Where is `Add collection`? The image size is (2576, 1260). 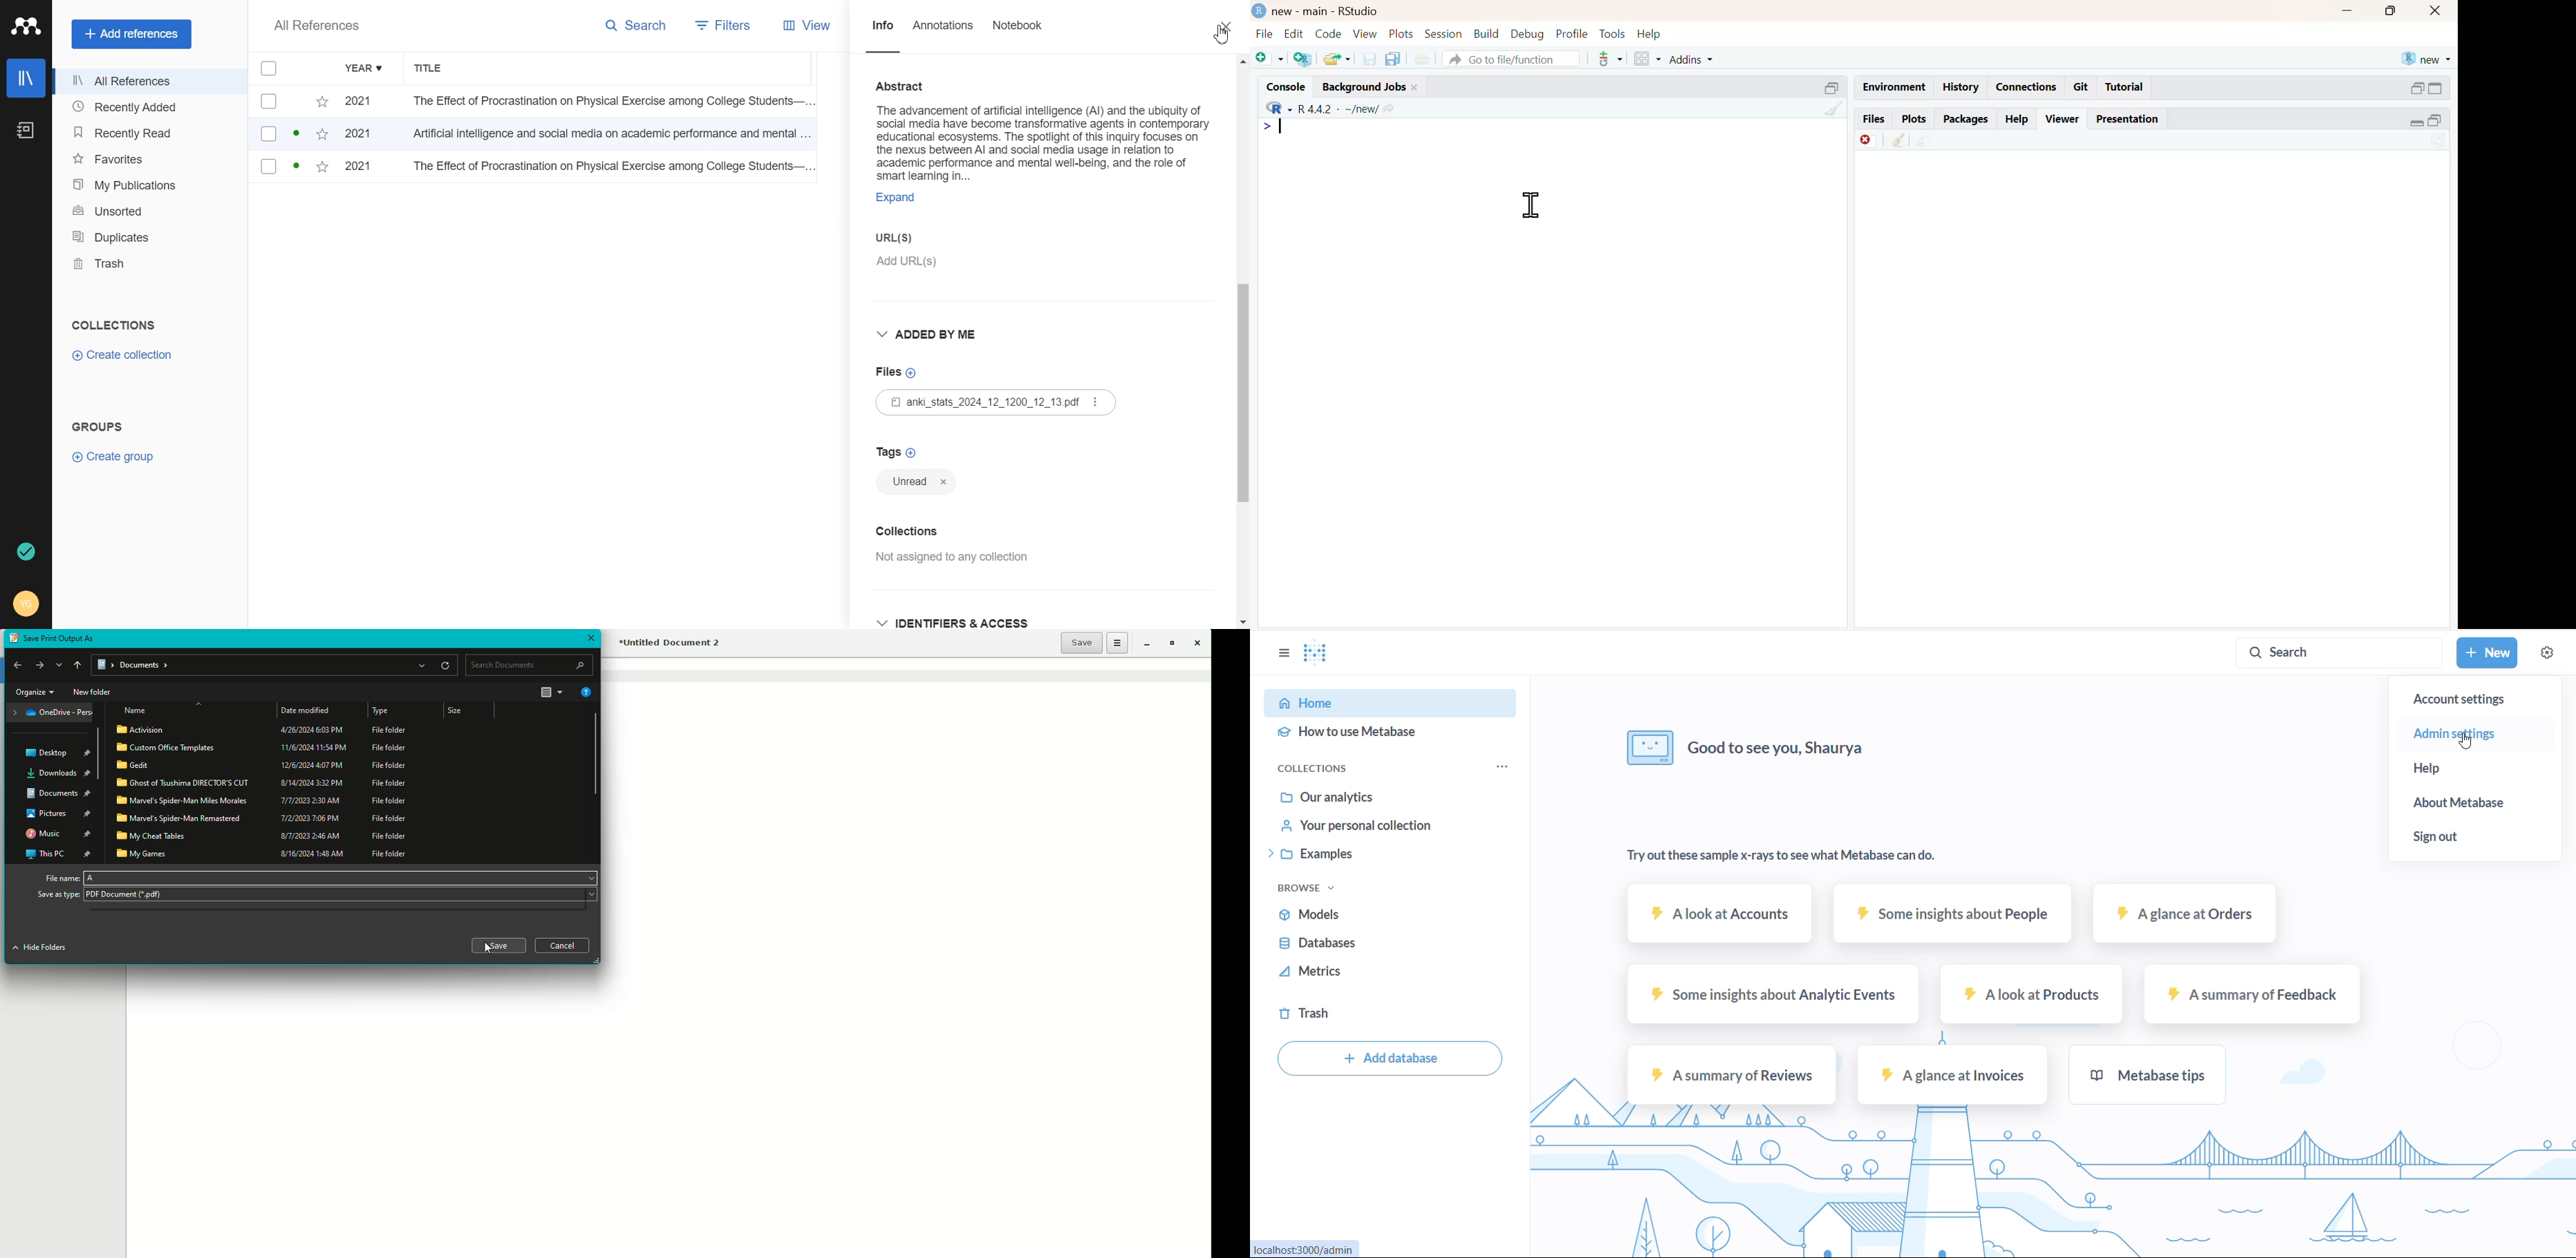
Add collection is located at coordinates (952, 532).